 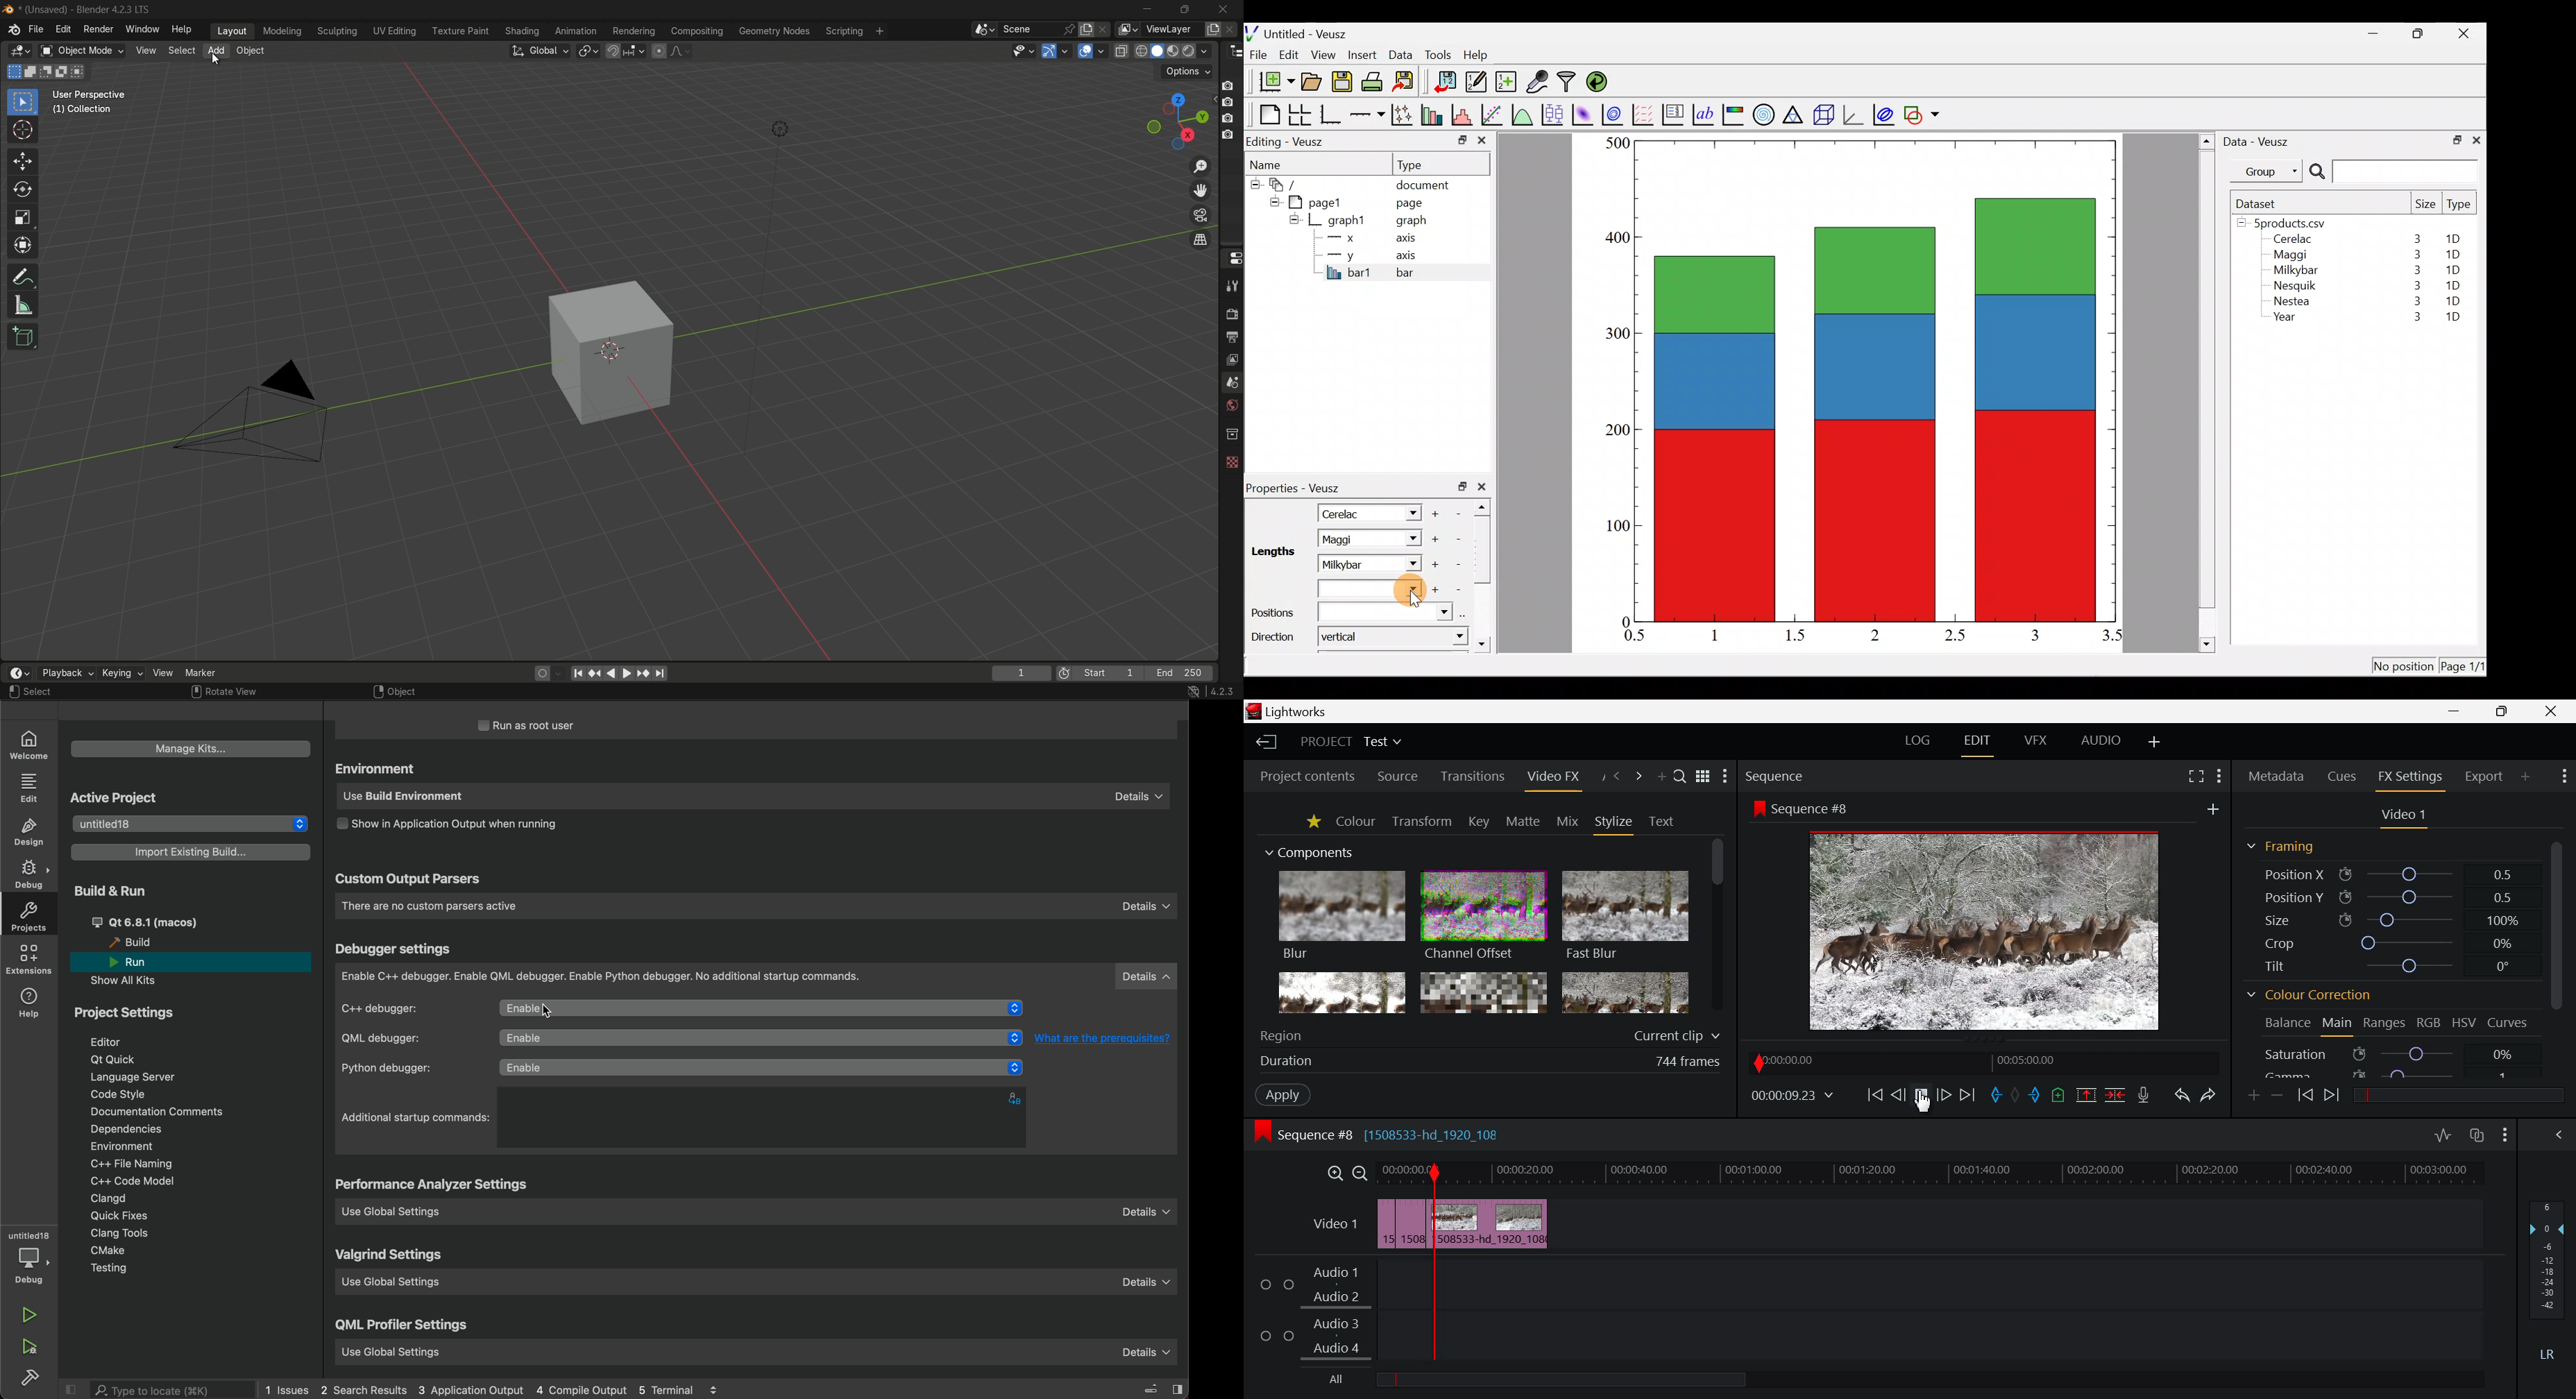 I want to click on Saturation, so click(x=2398, y=1052).